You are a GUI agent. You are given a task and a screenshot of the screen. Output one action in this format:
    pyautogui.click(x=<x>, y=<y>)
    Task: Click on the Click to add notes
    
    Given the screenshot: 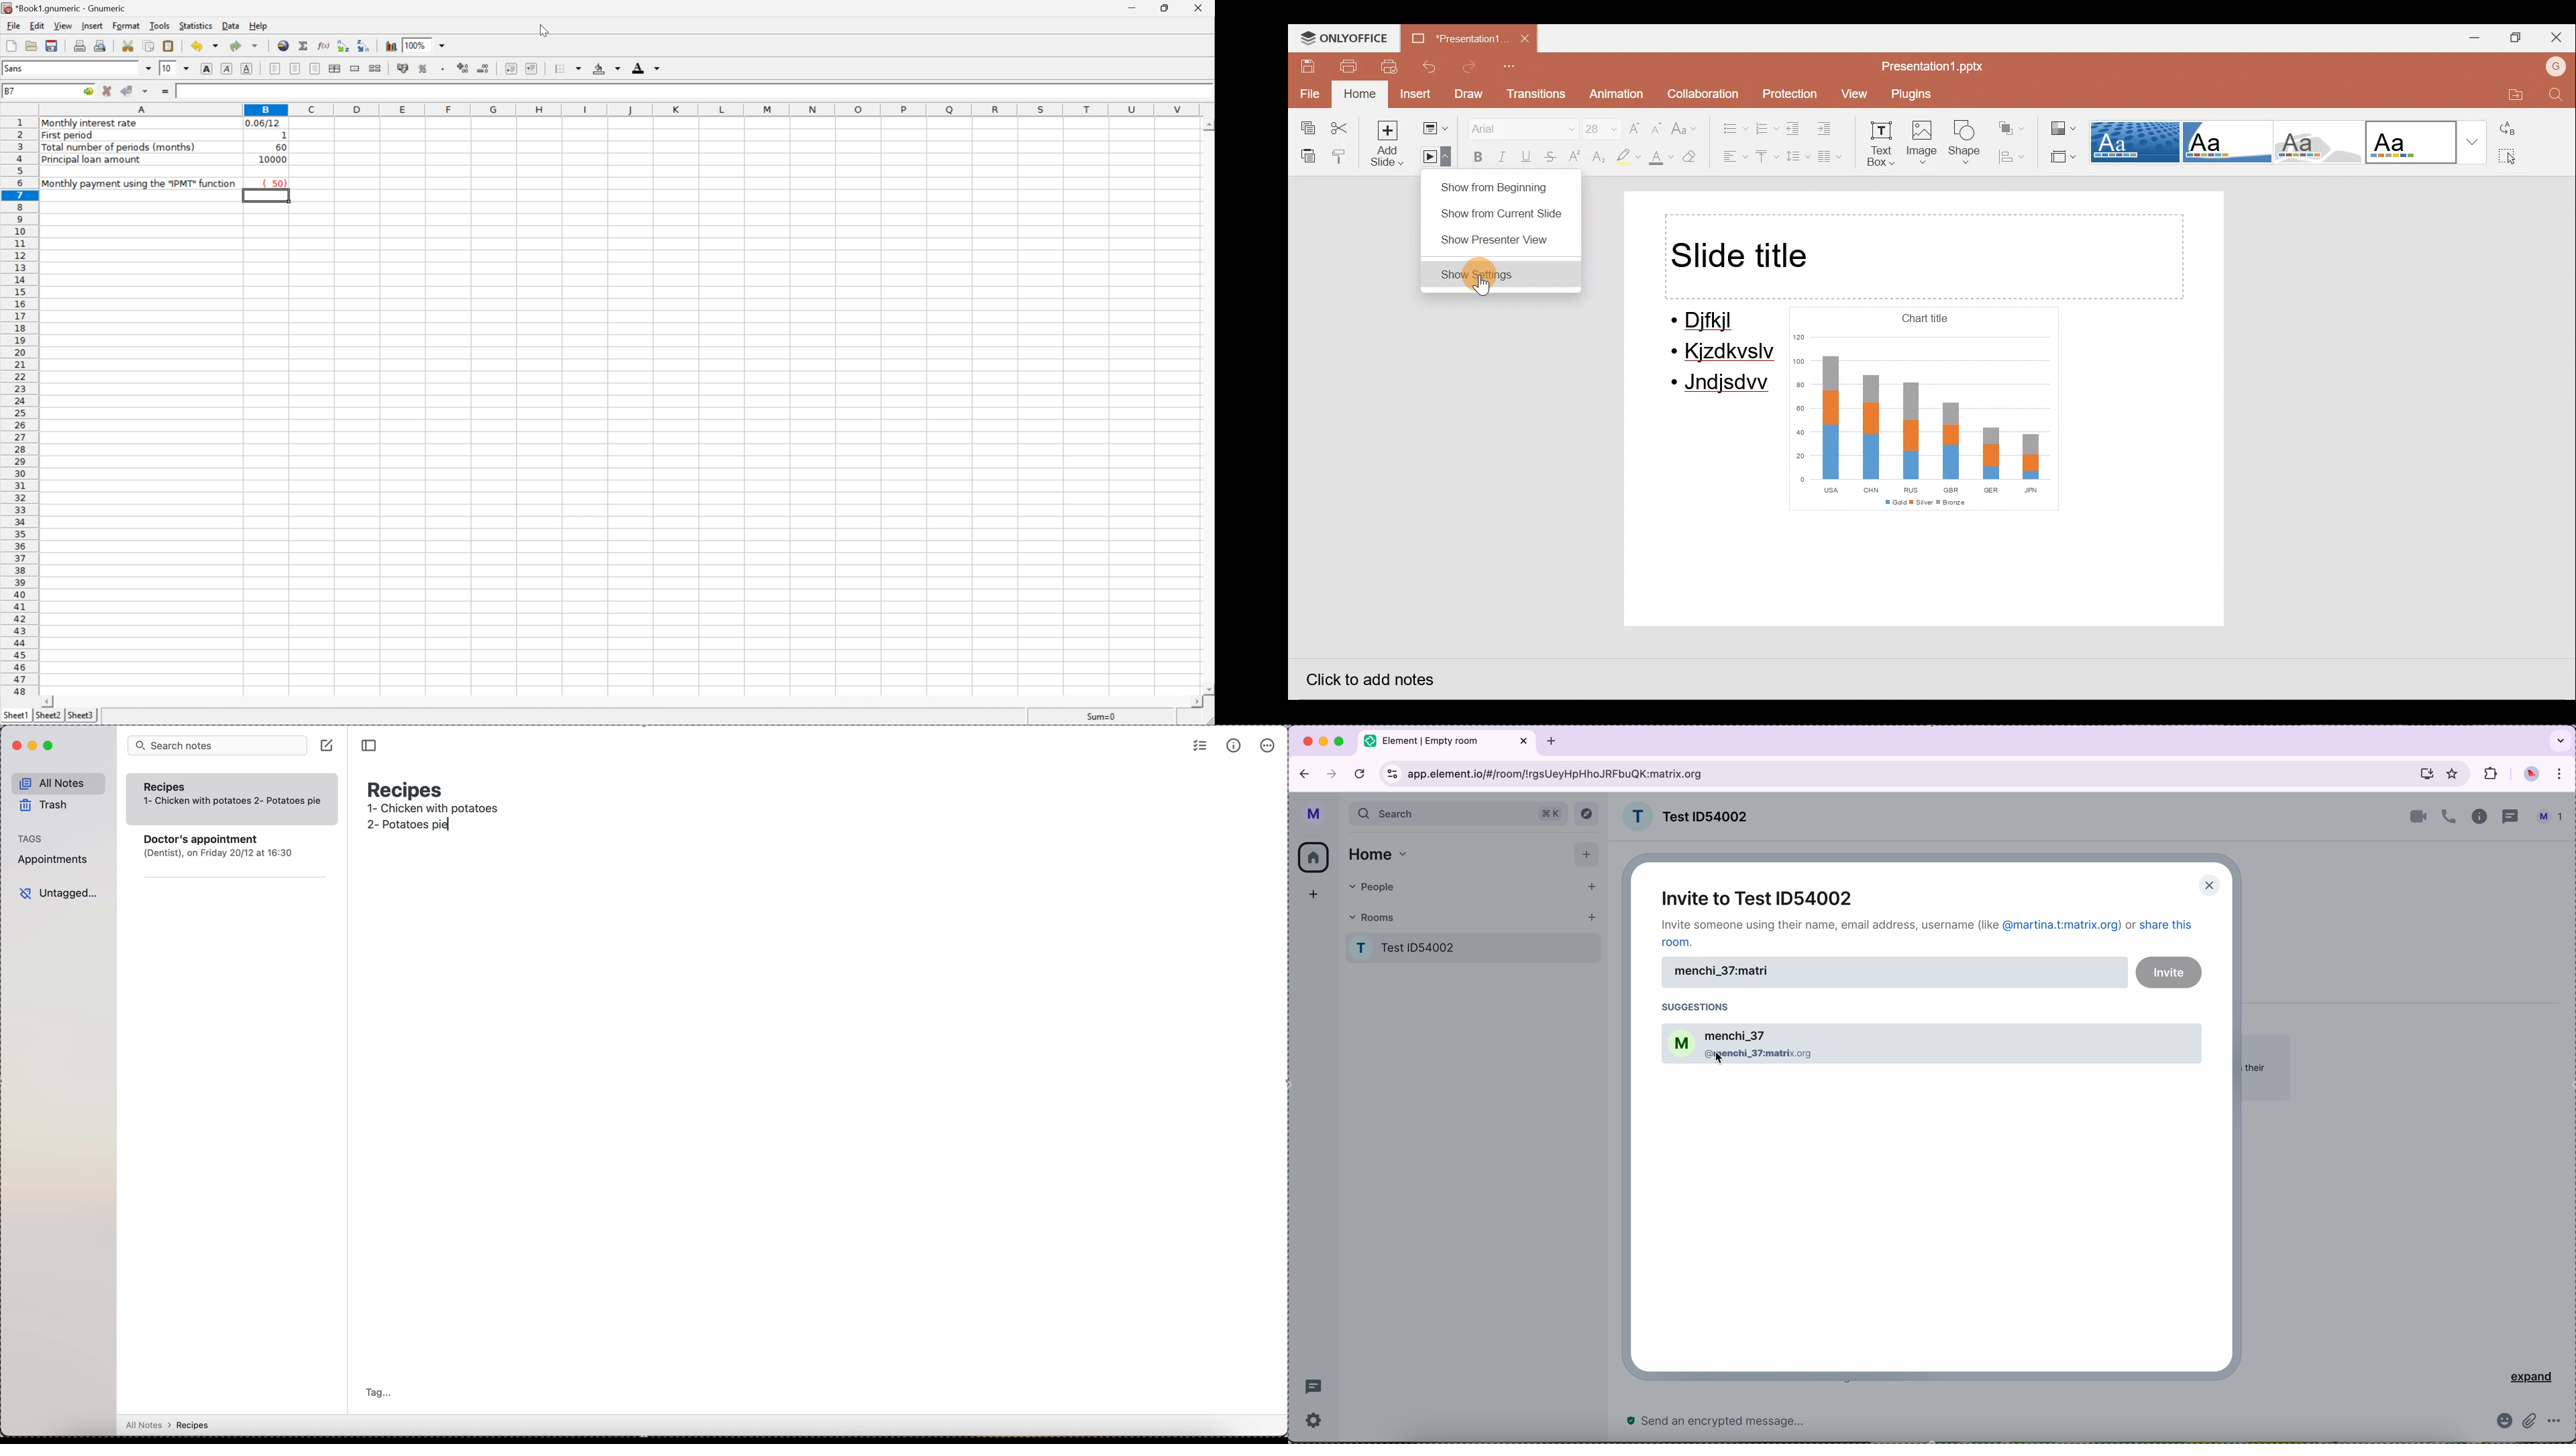 What is the action you would take?
    pyautogui.click(x=1368, y=678)
    